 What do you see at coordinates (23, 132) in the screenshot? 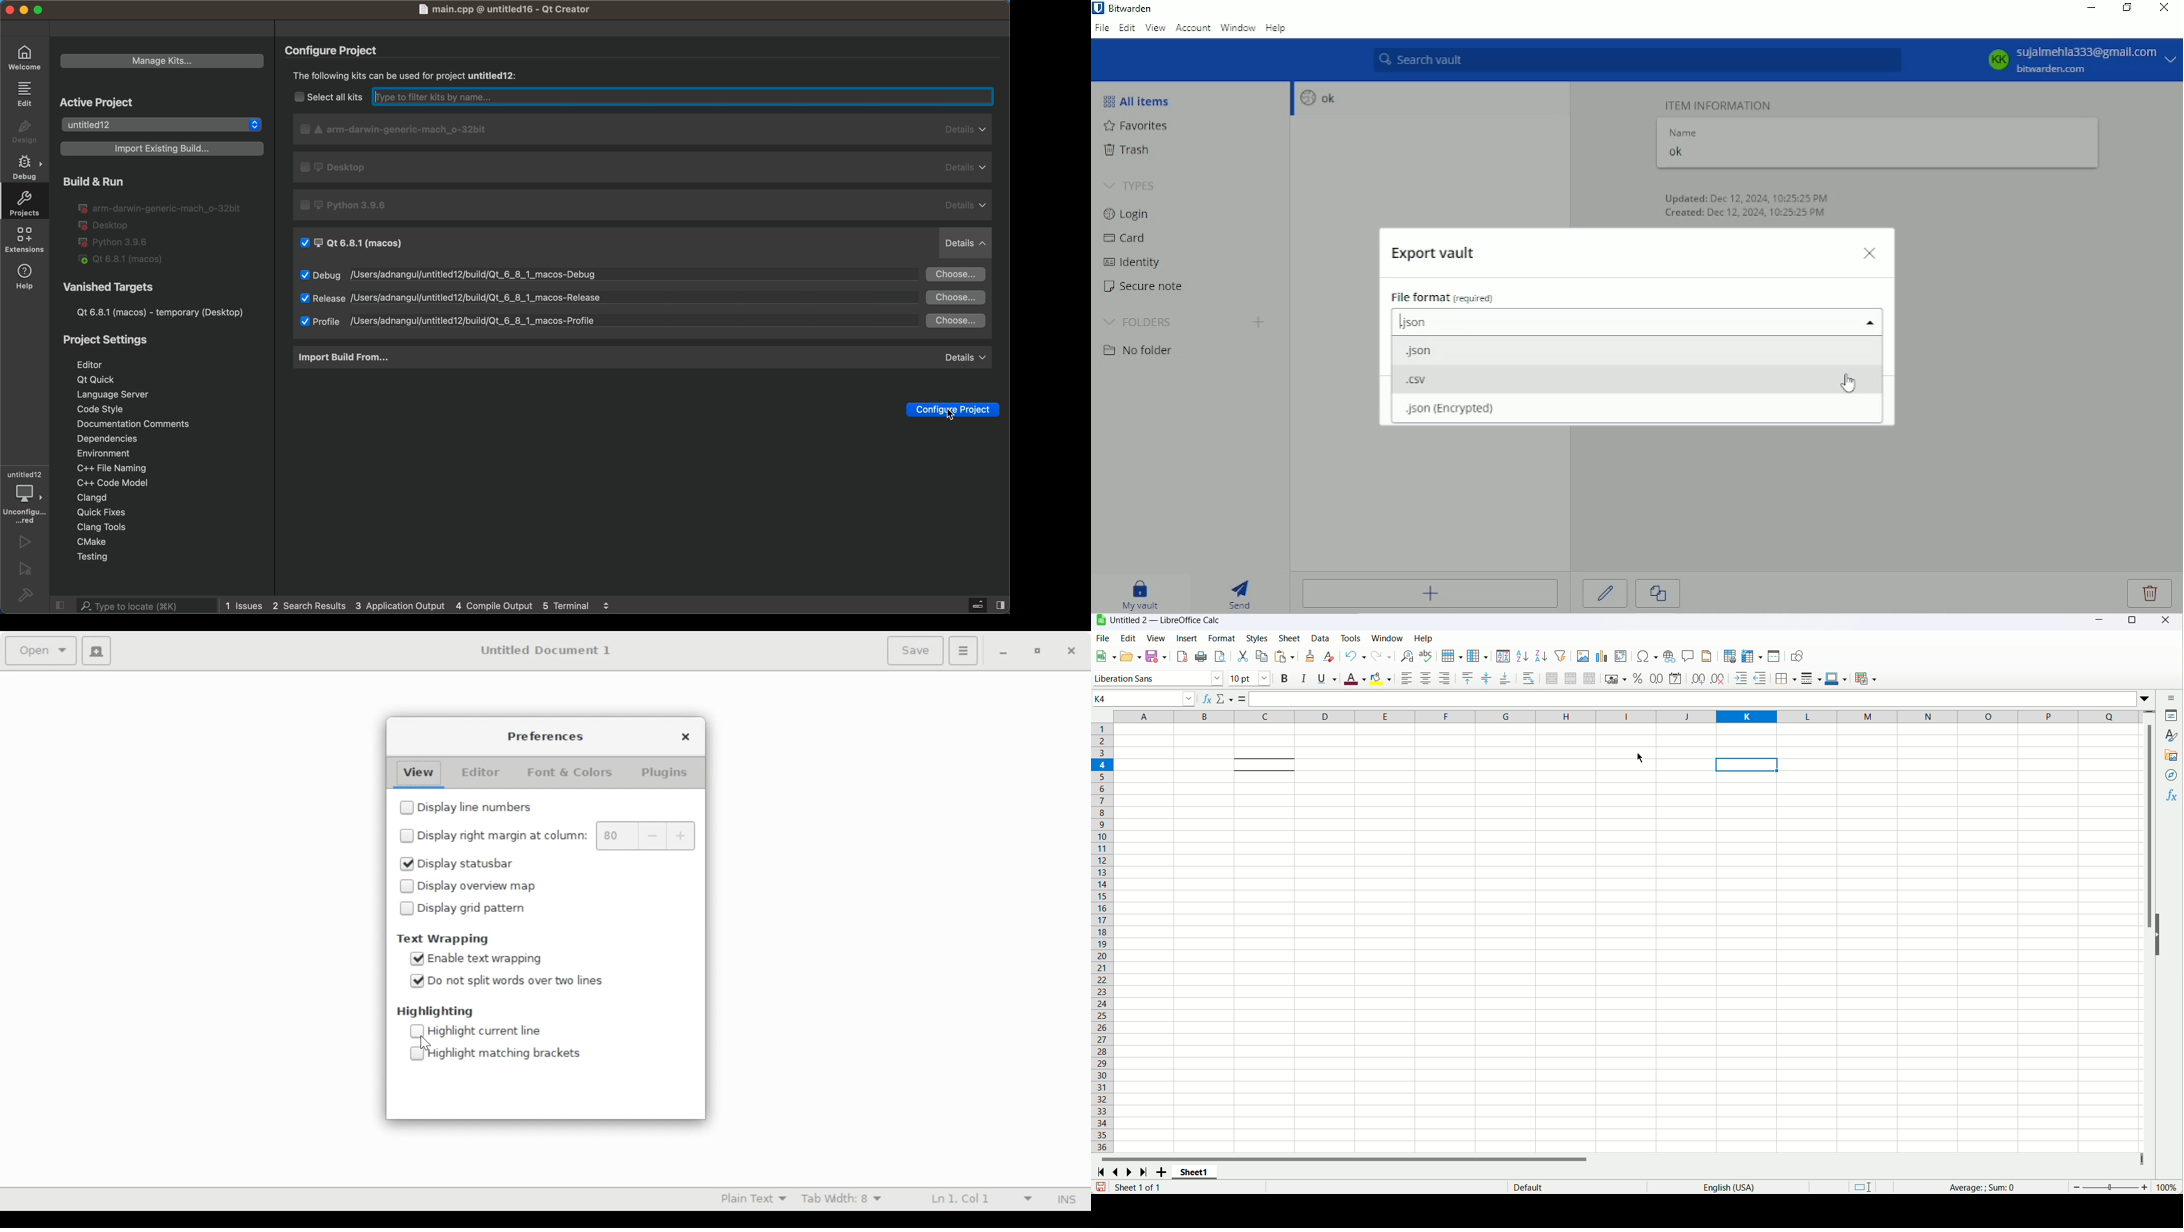
I see `design` at bounding box center [23, 132].